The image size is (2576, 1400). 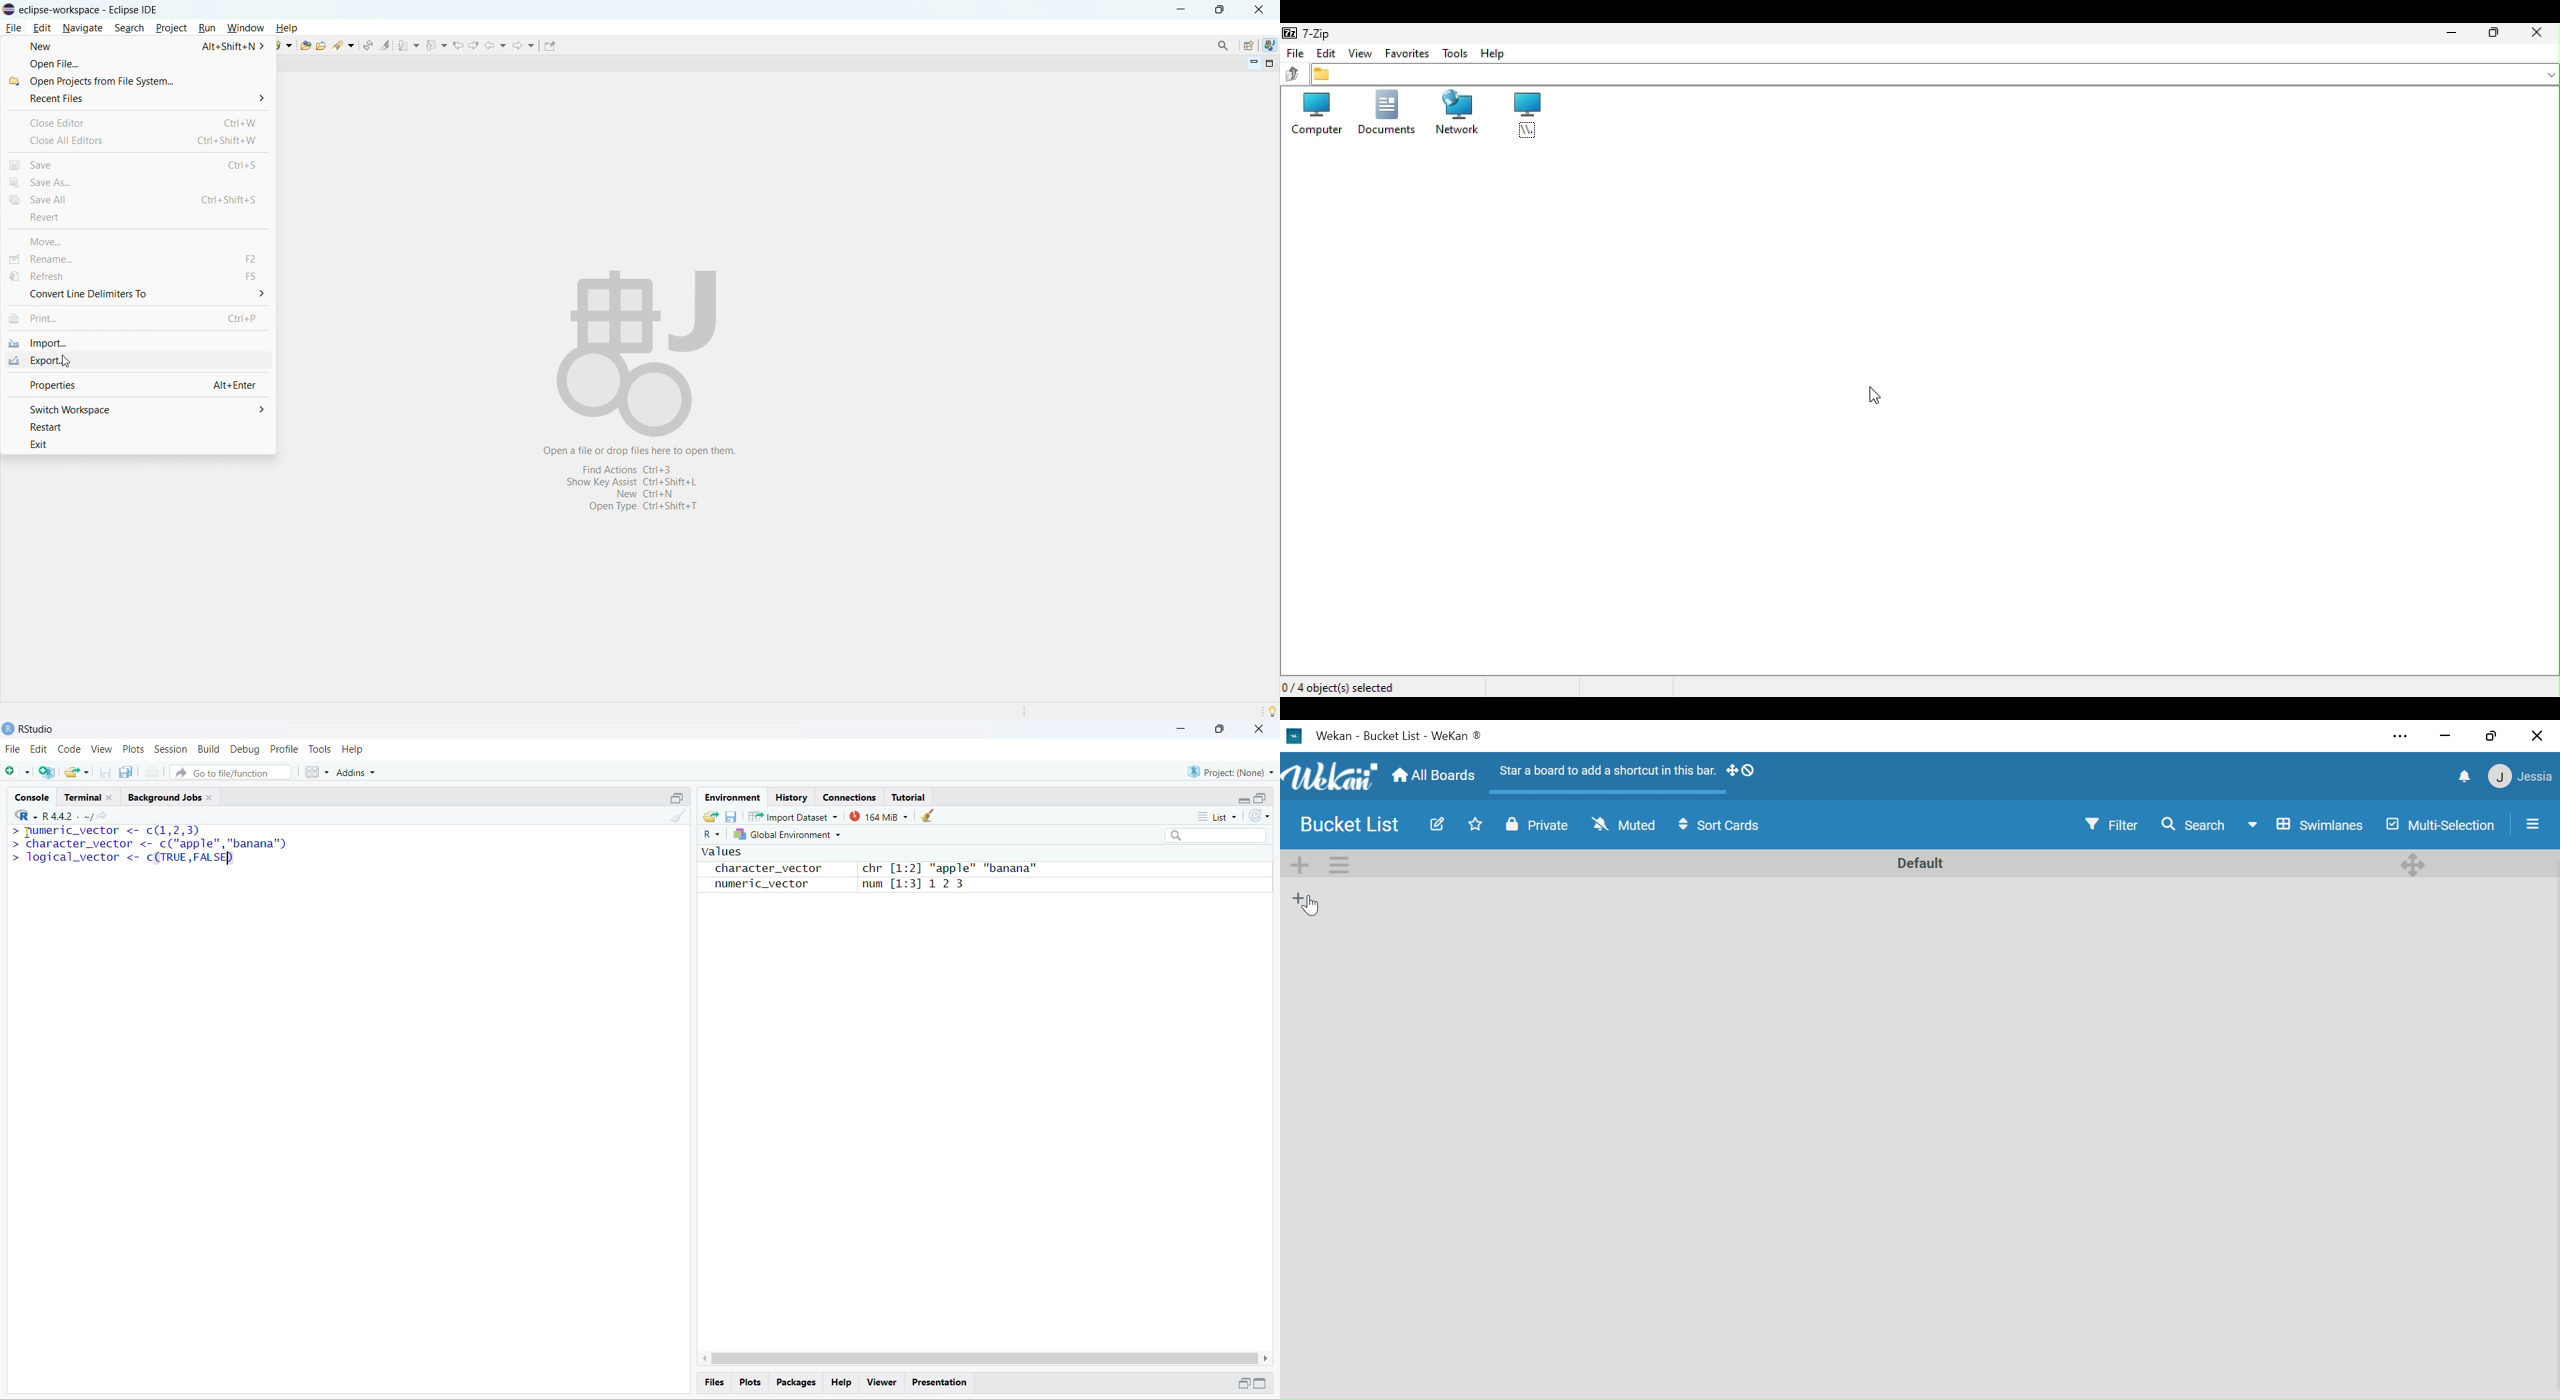 I want to click on Console, so click(x=31, y=795).